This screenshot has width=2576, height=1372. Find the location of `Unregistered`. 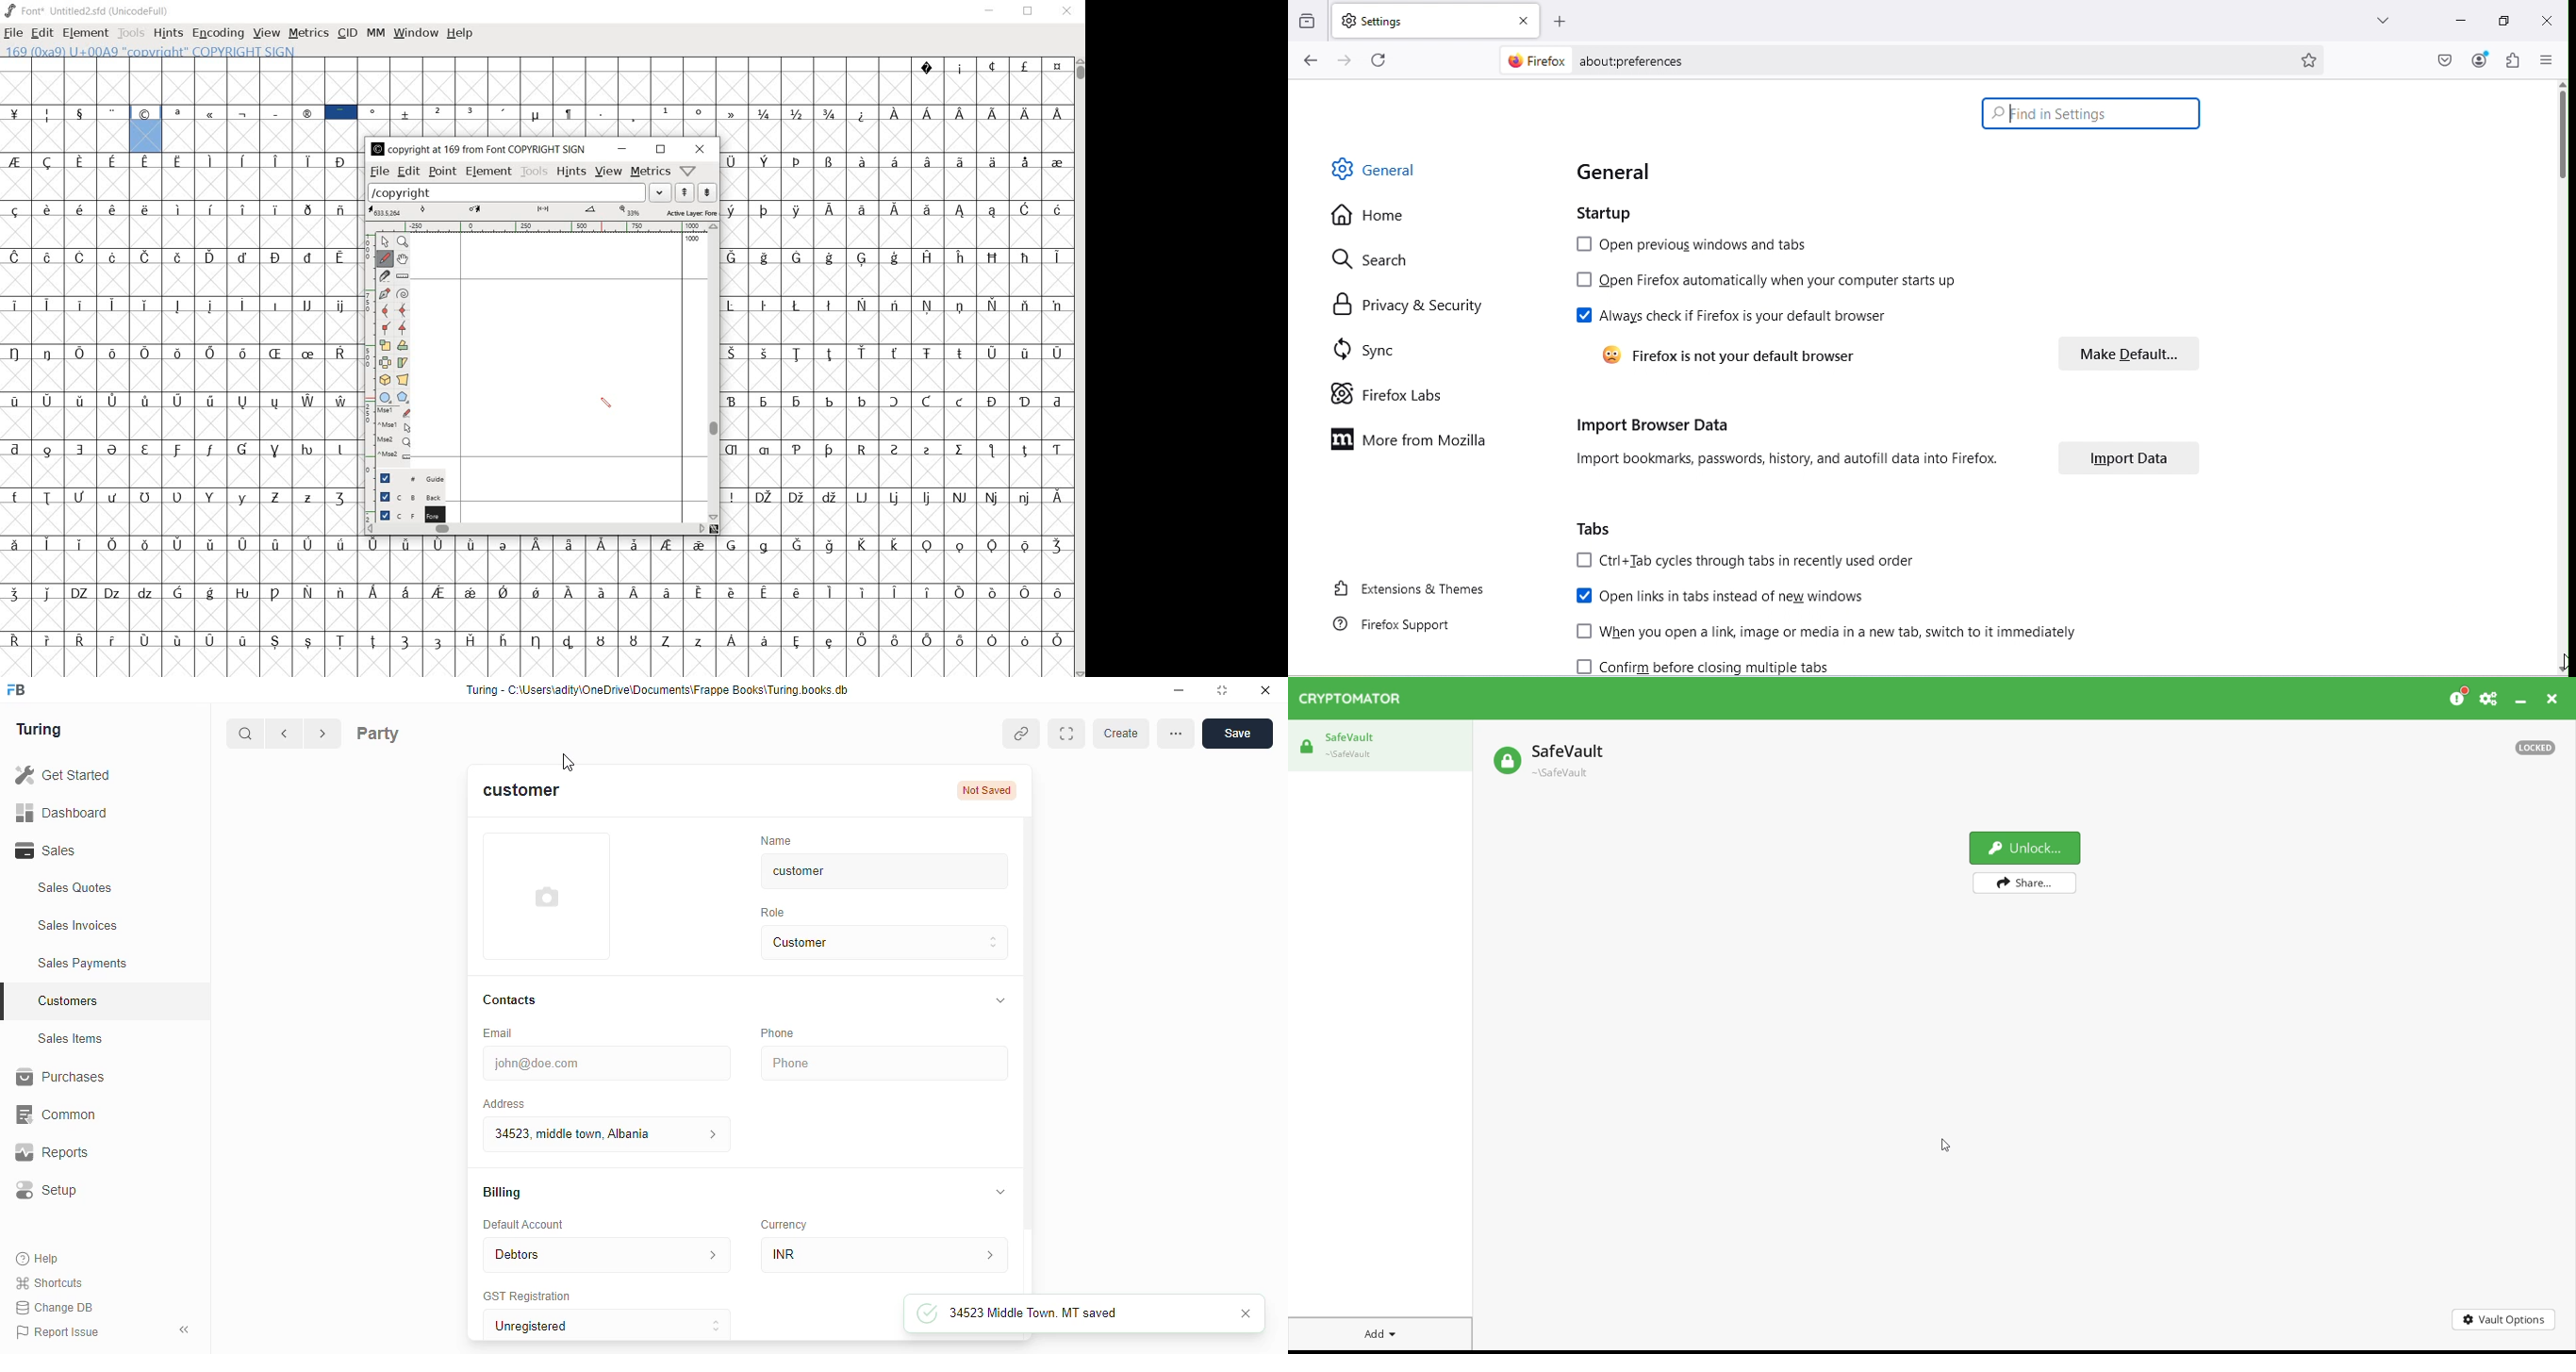

Unregistered is located at coordinates (609, 1322).